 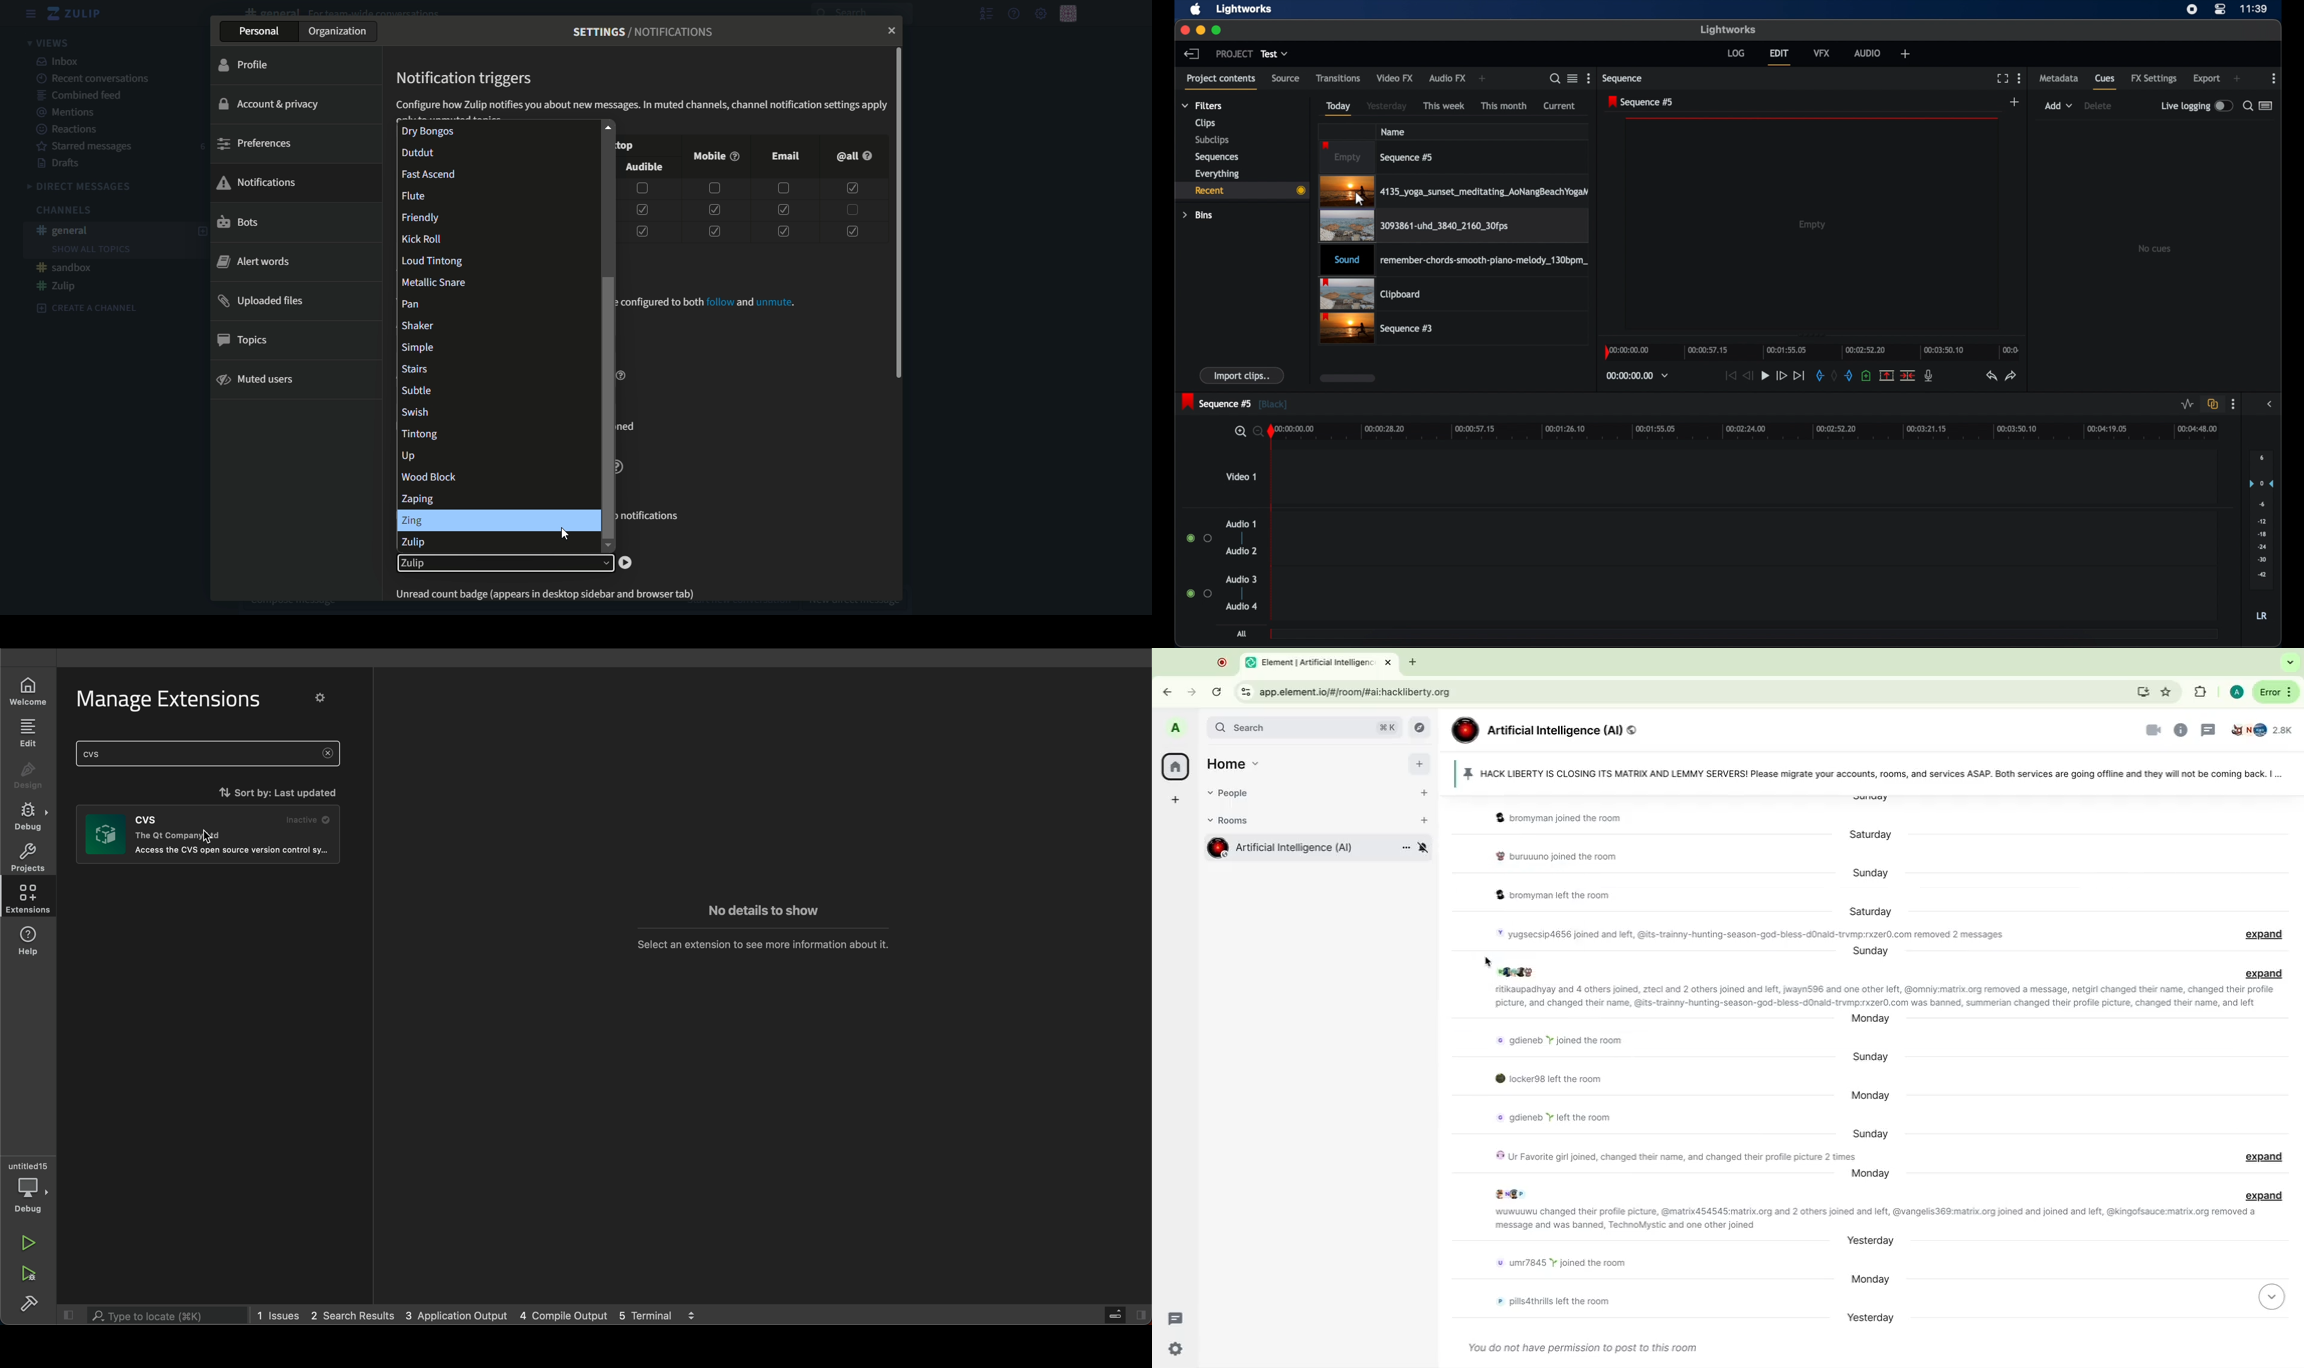 I want to click on Create a channel, so click(x=87, y=308).